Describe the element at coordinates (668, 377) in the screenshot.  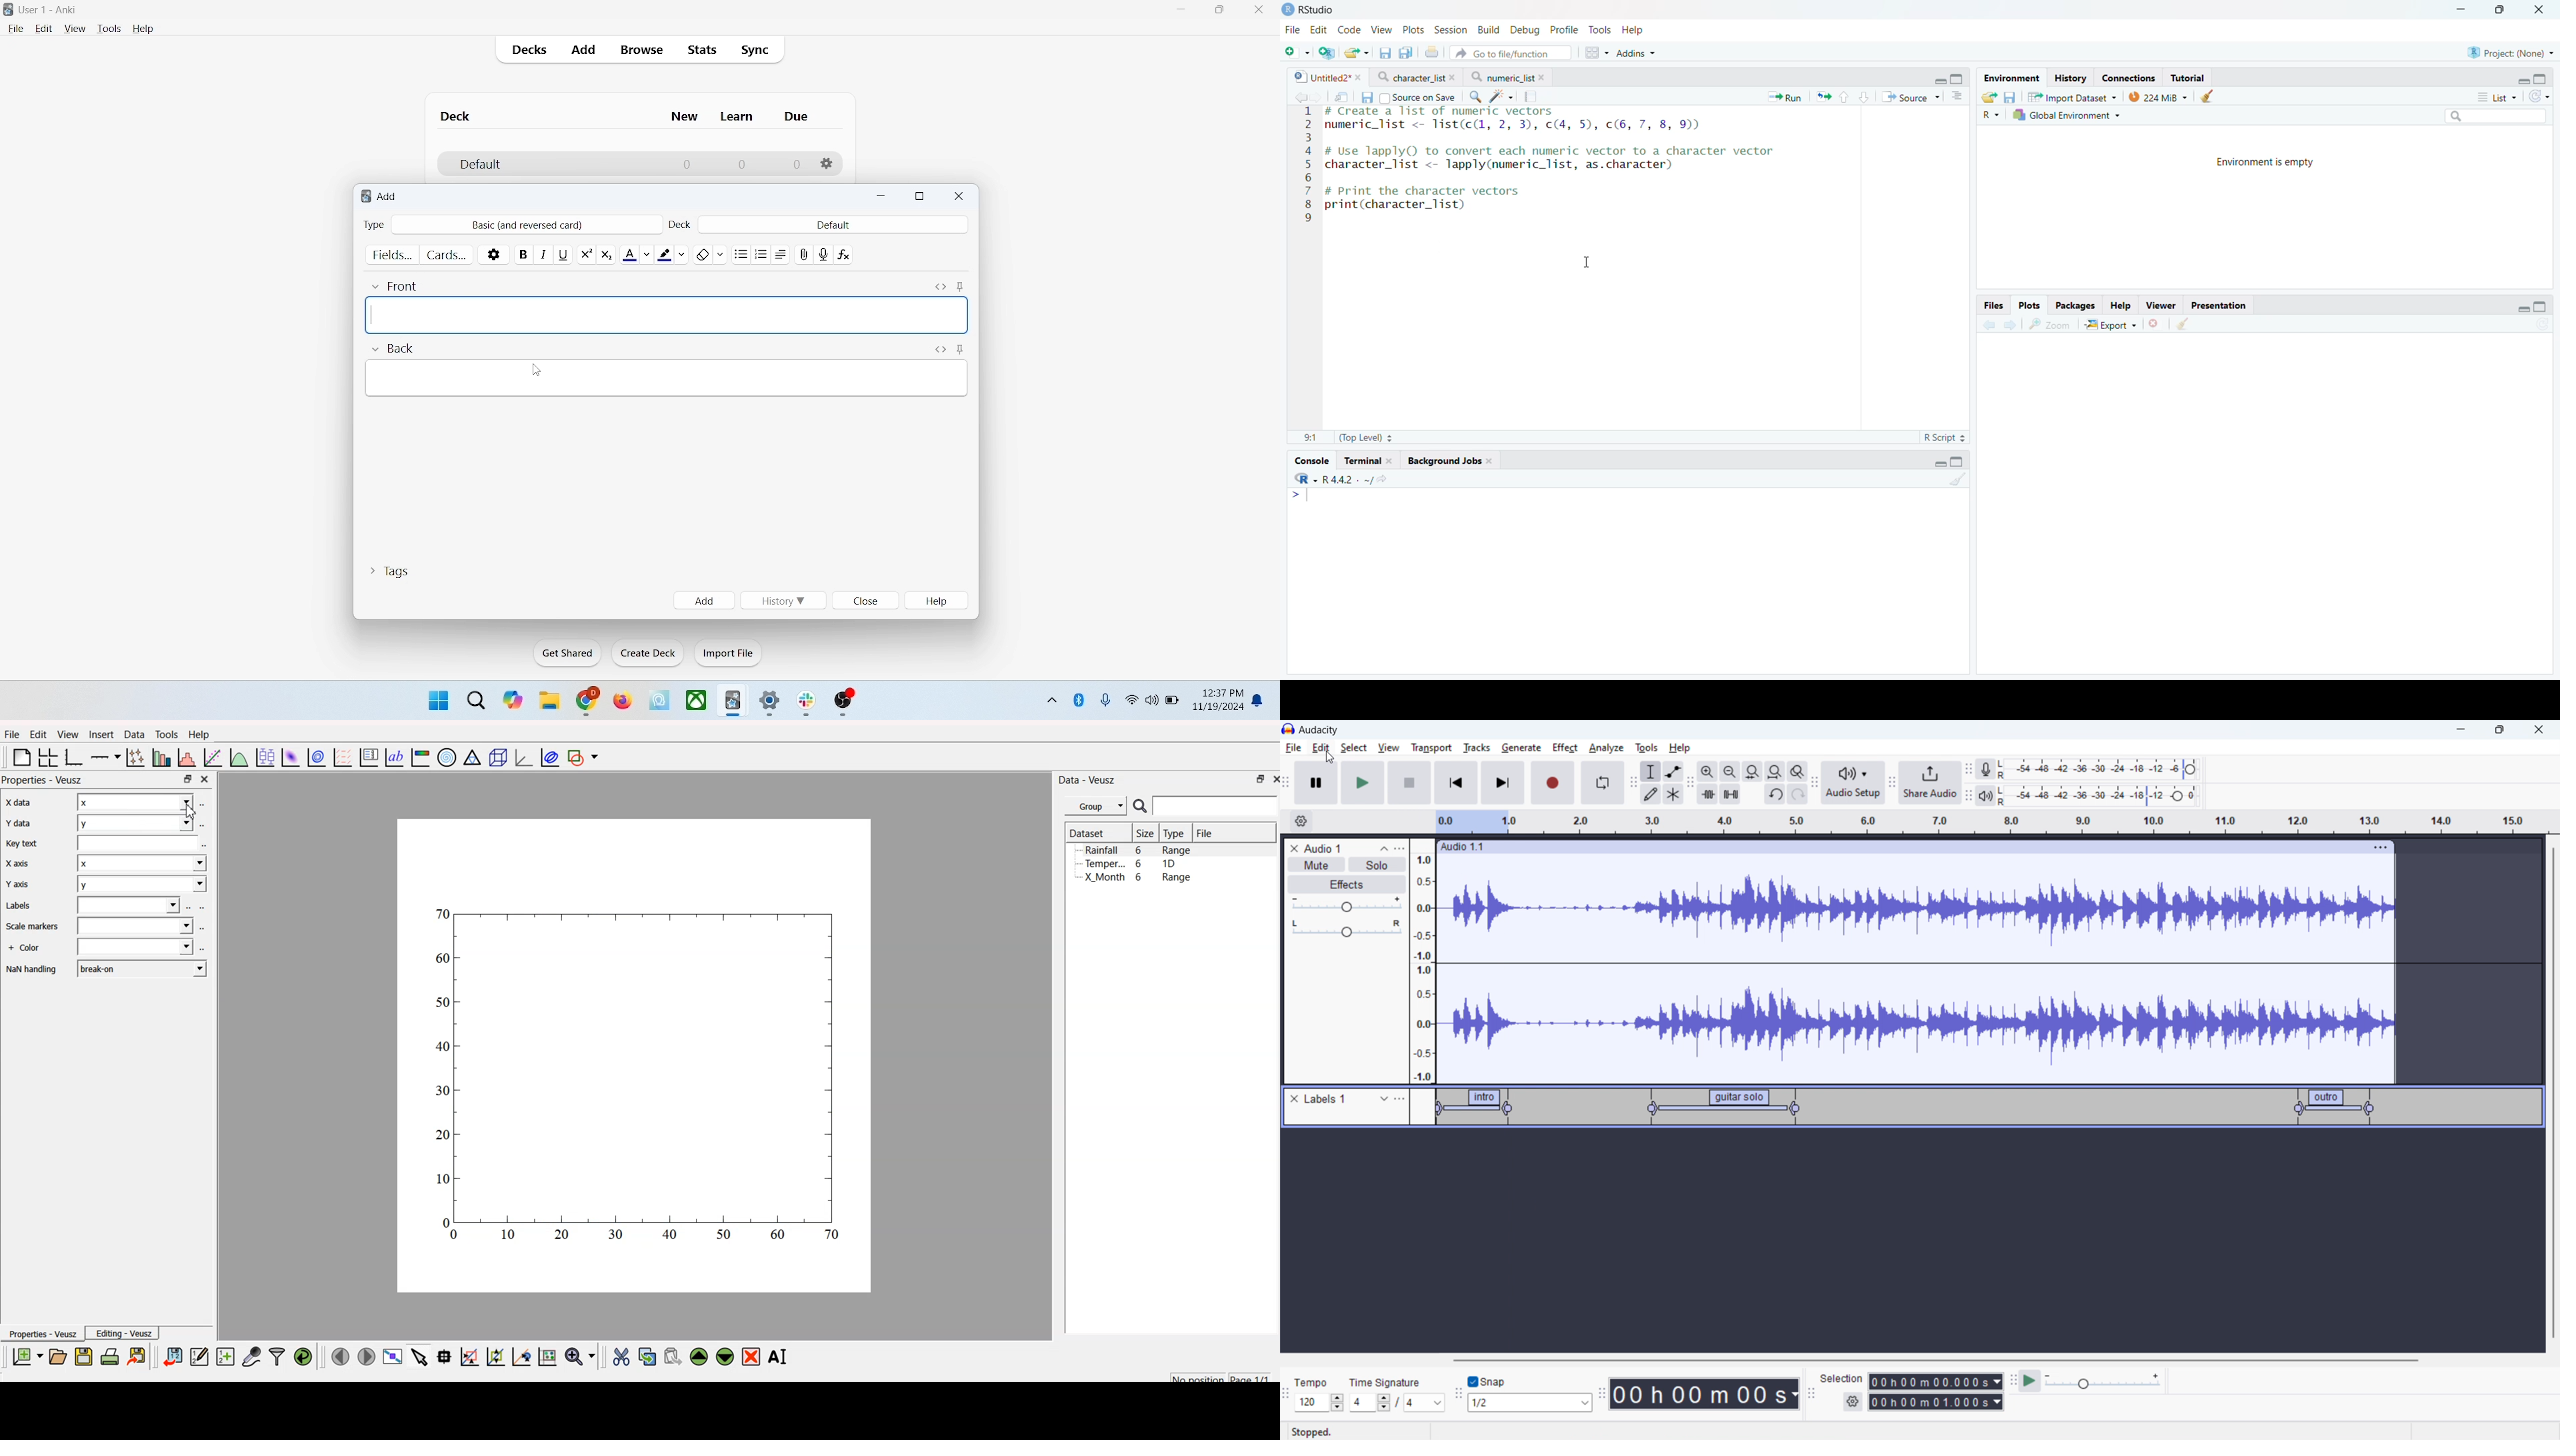
I see `blank space` at that location.